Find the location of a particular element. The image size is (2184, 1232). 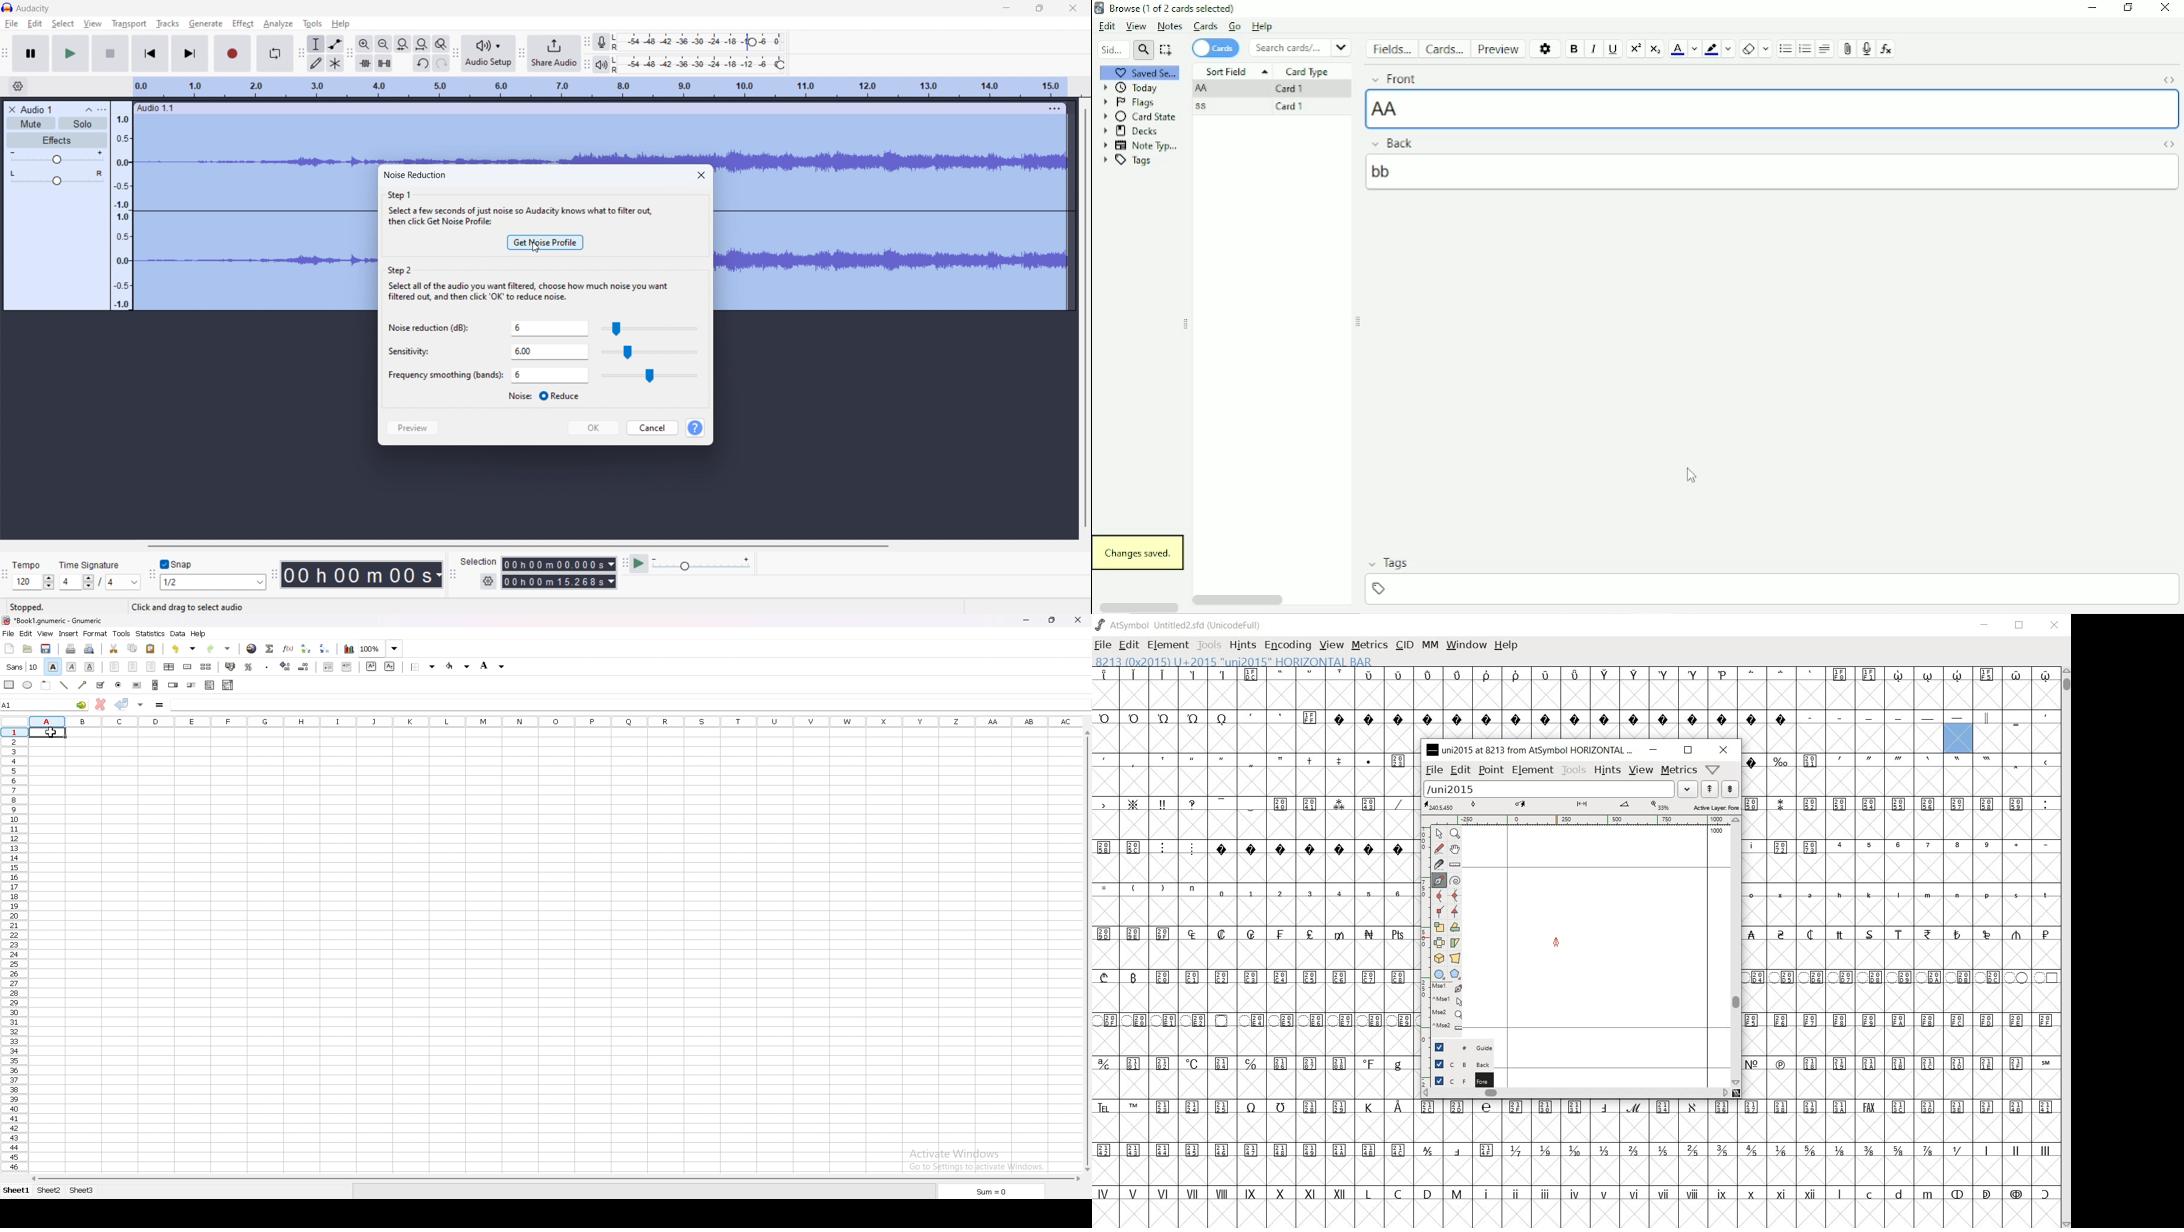

play at speed toolbar is located at coordinates (625, 563).